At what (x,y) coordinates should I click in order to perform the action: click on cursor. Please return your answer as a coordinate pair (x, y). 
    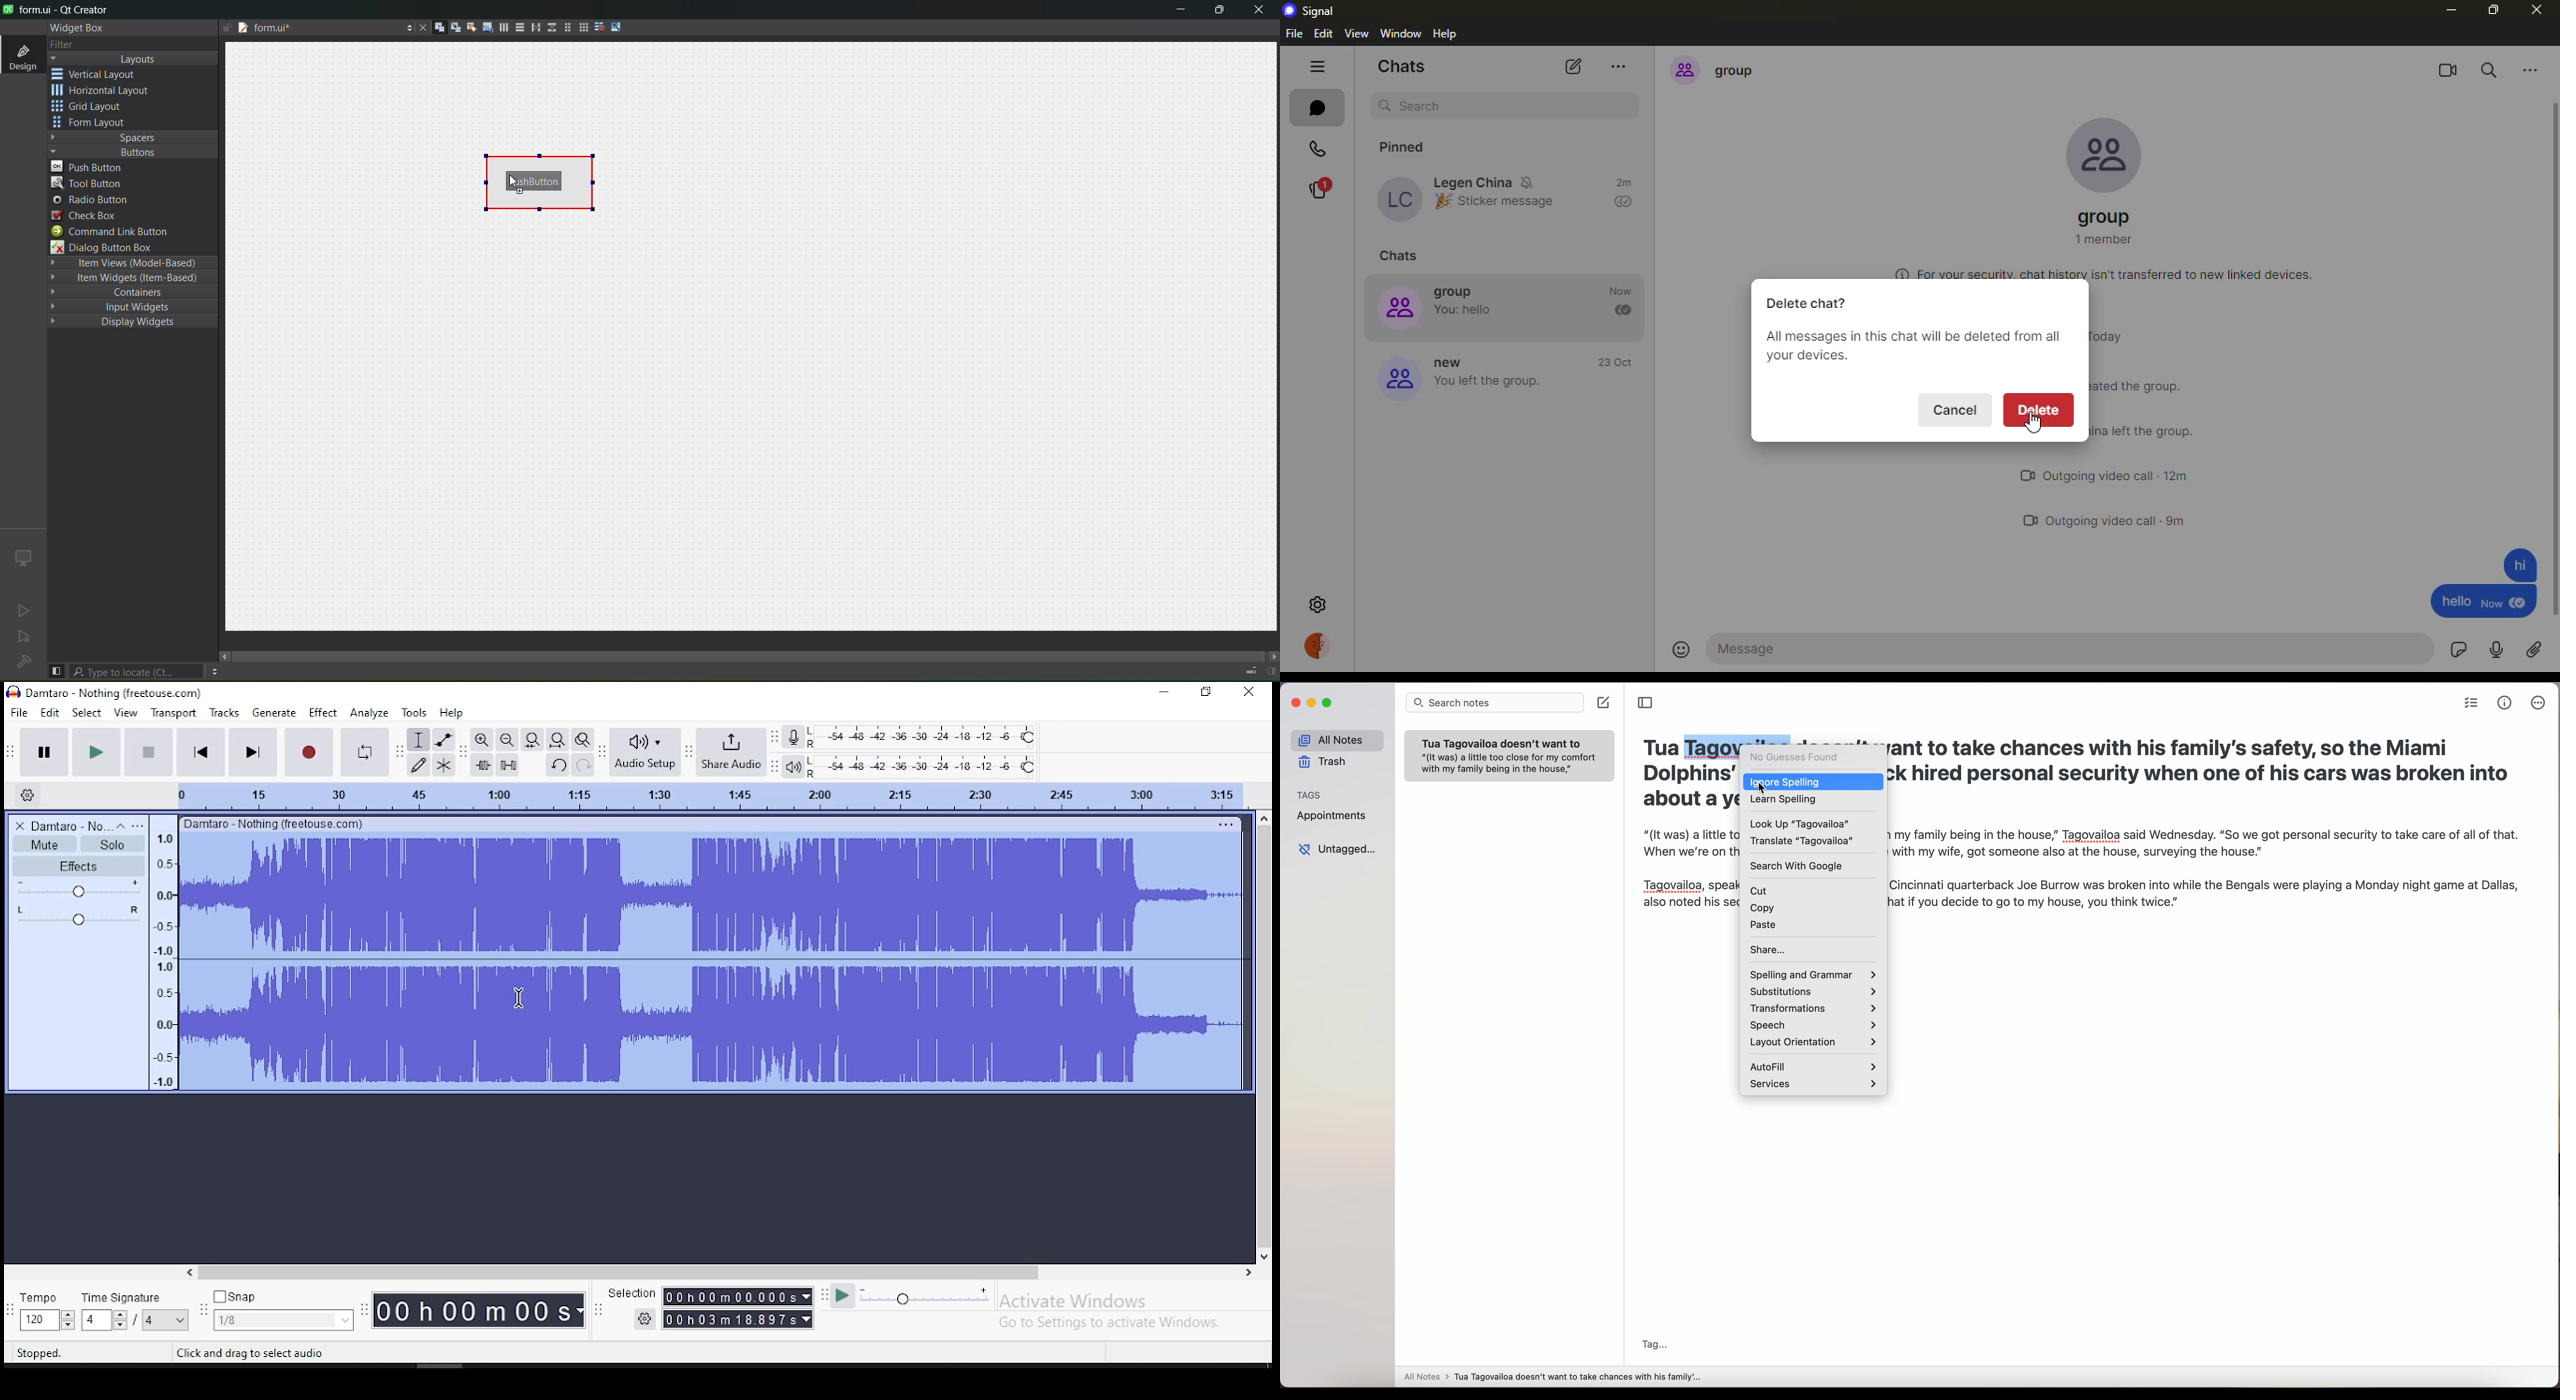
    Looking at the image, I should click on (519, 997).